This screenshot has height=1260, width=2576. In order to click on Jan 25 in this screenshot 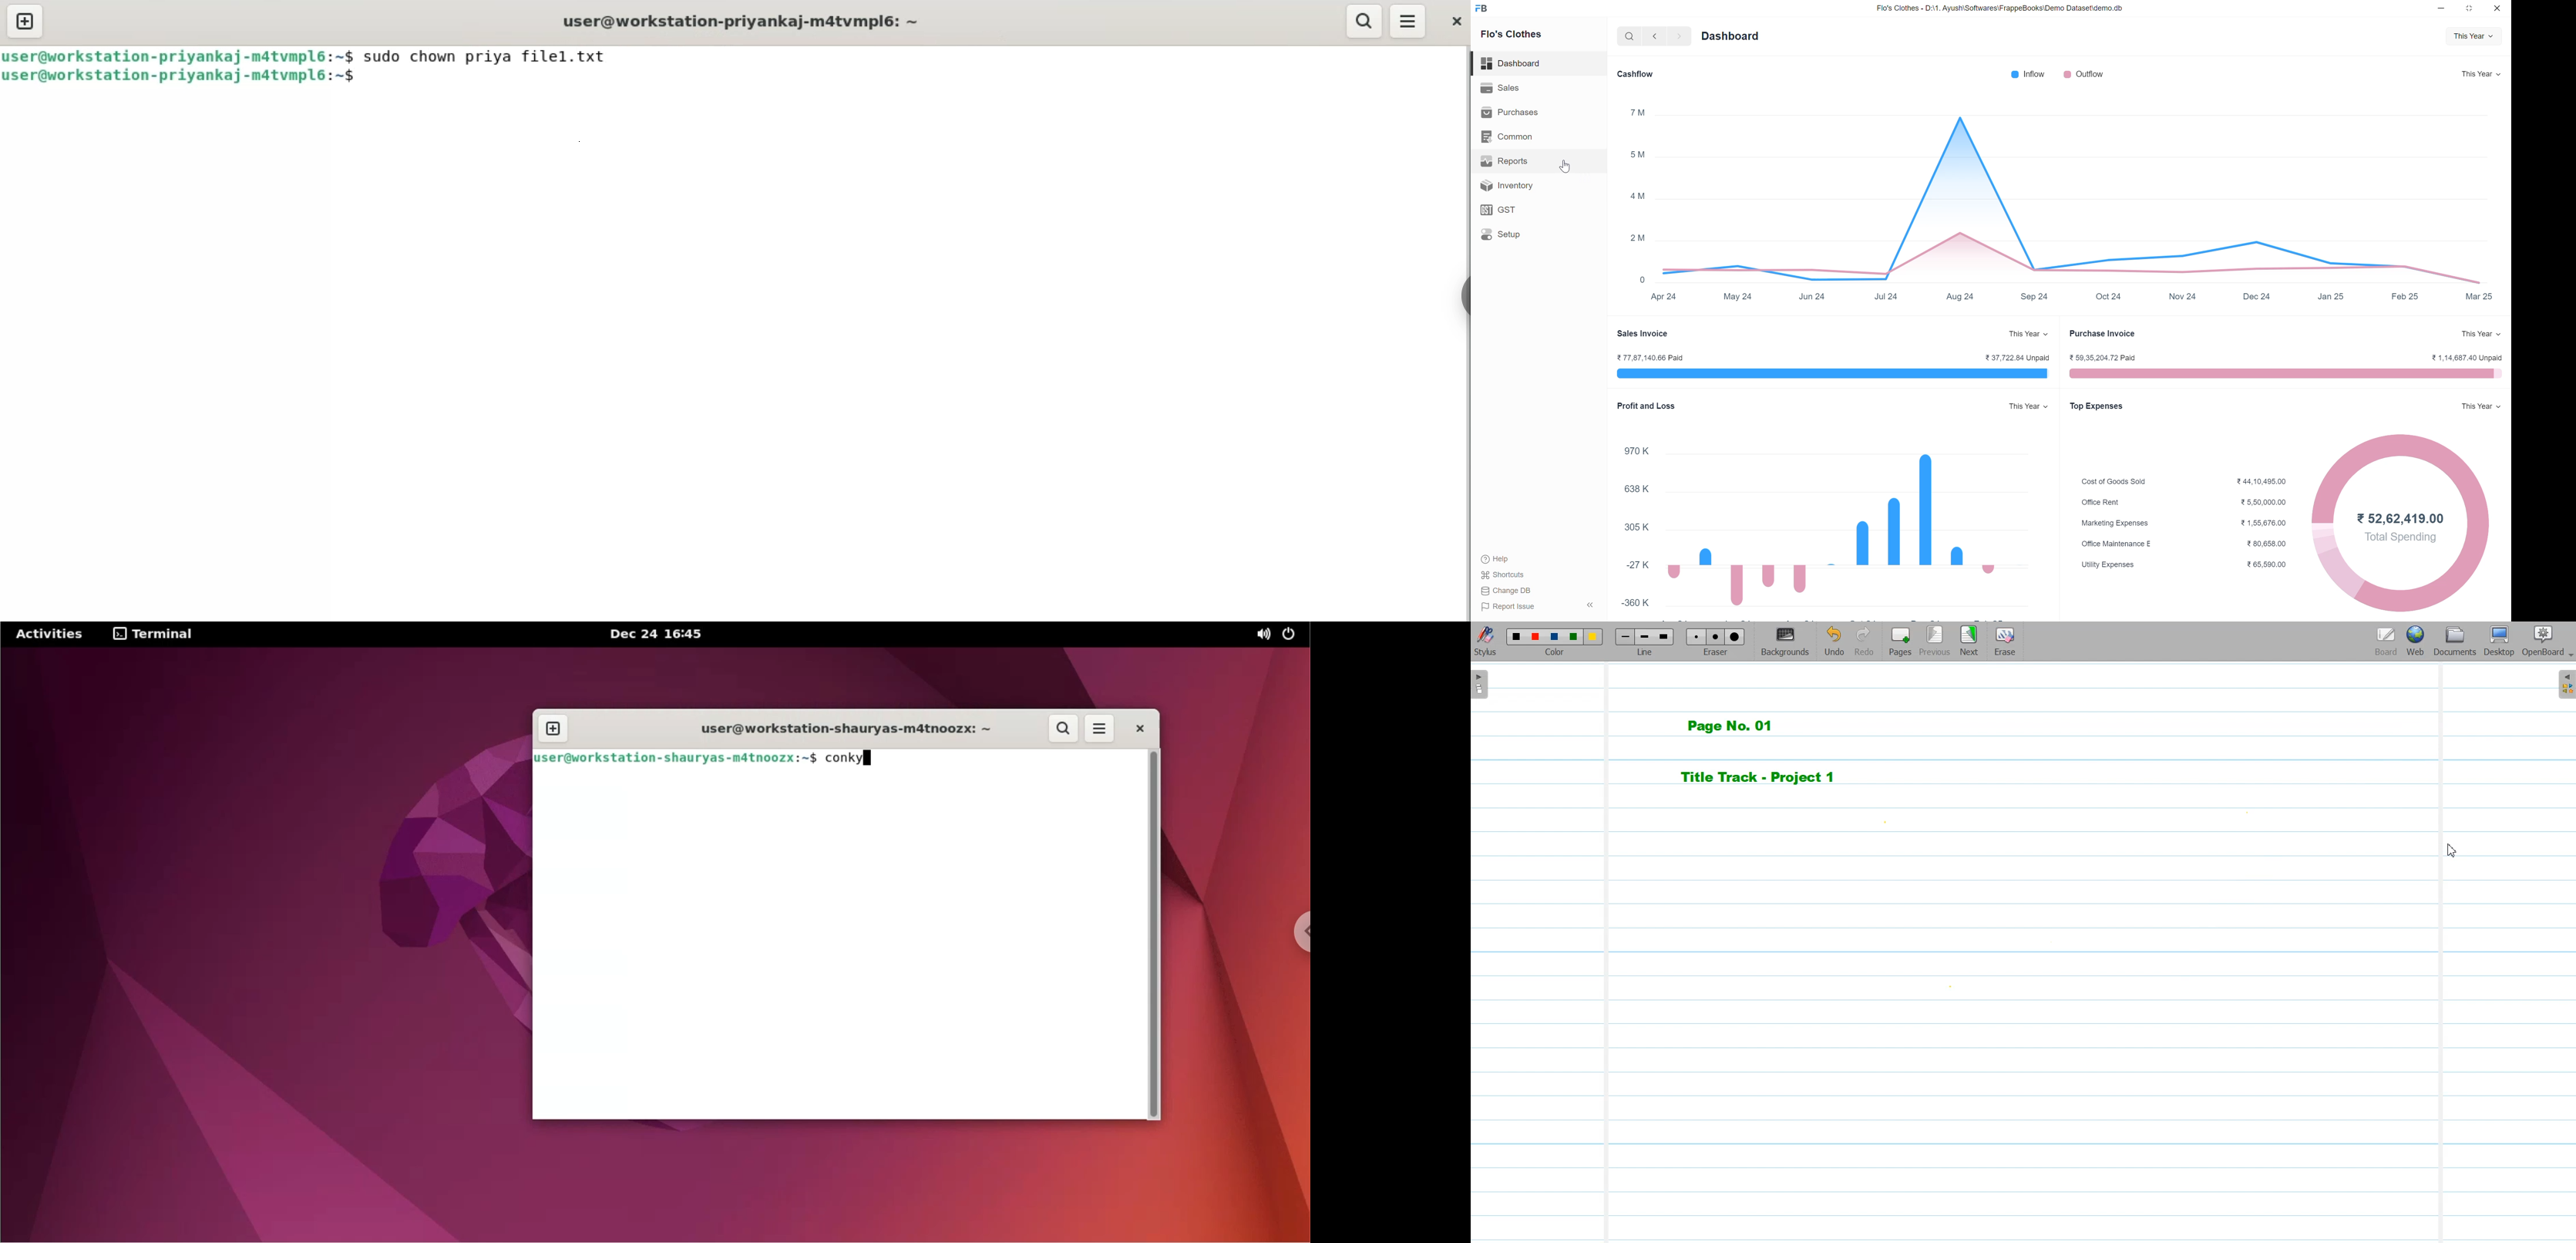, I will do `click(2330, 297)`.